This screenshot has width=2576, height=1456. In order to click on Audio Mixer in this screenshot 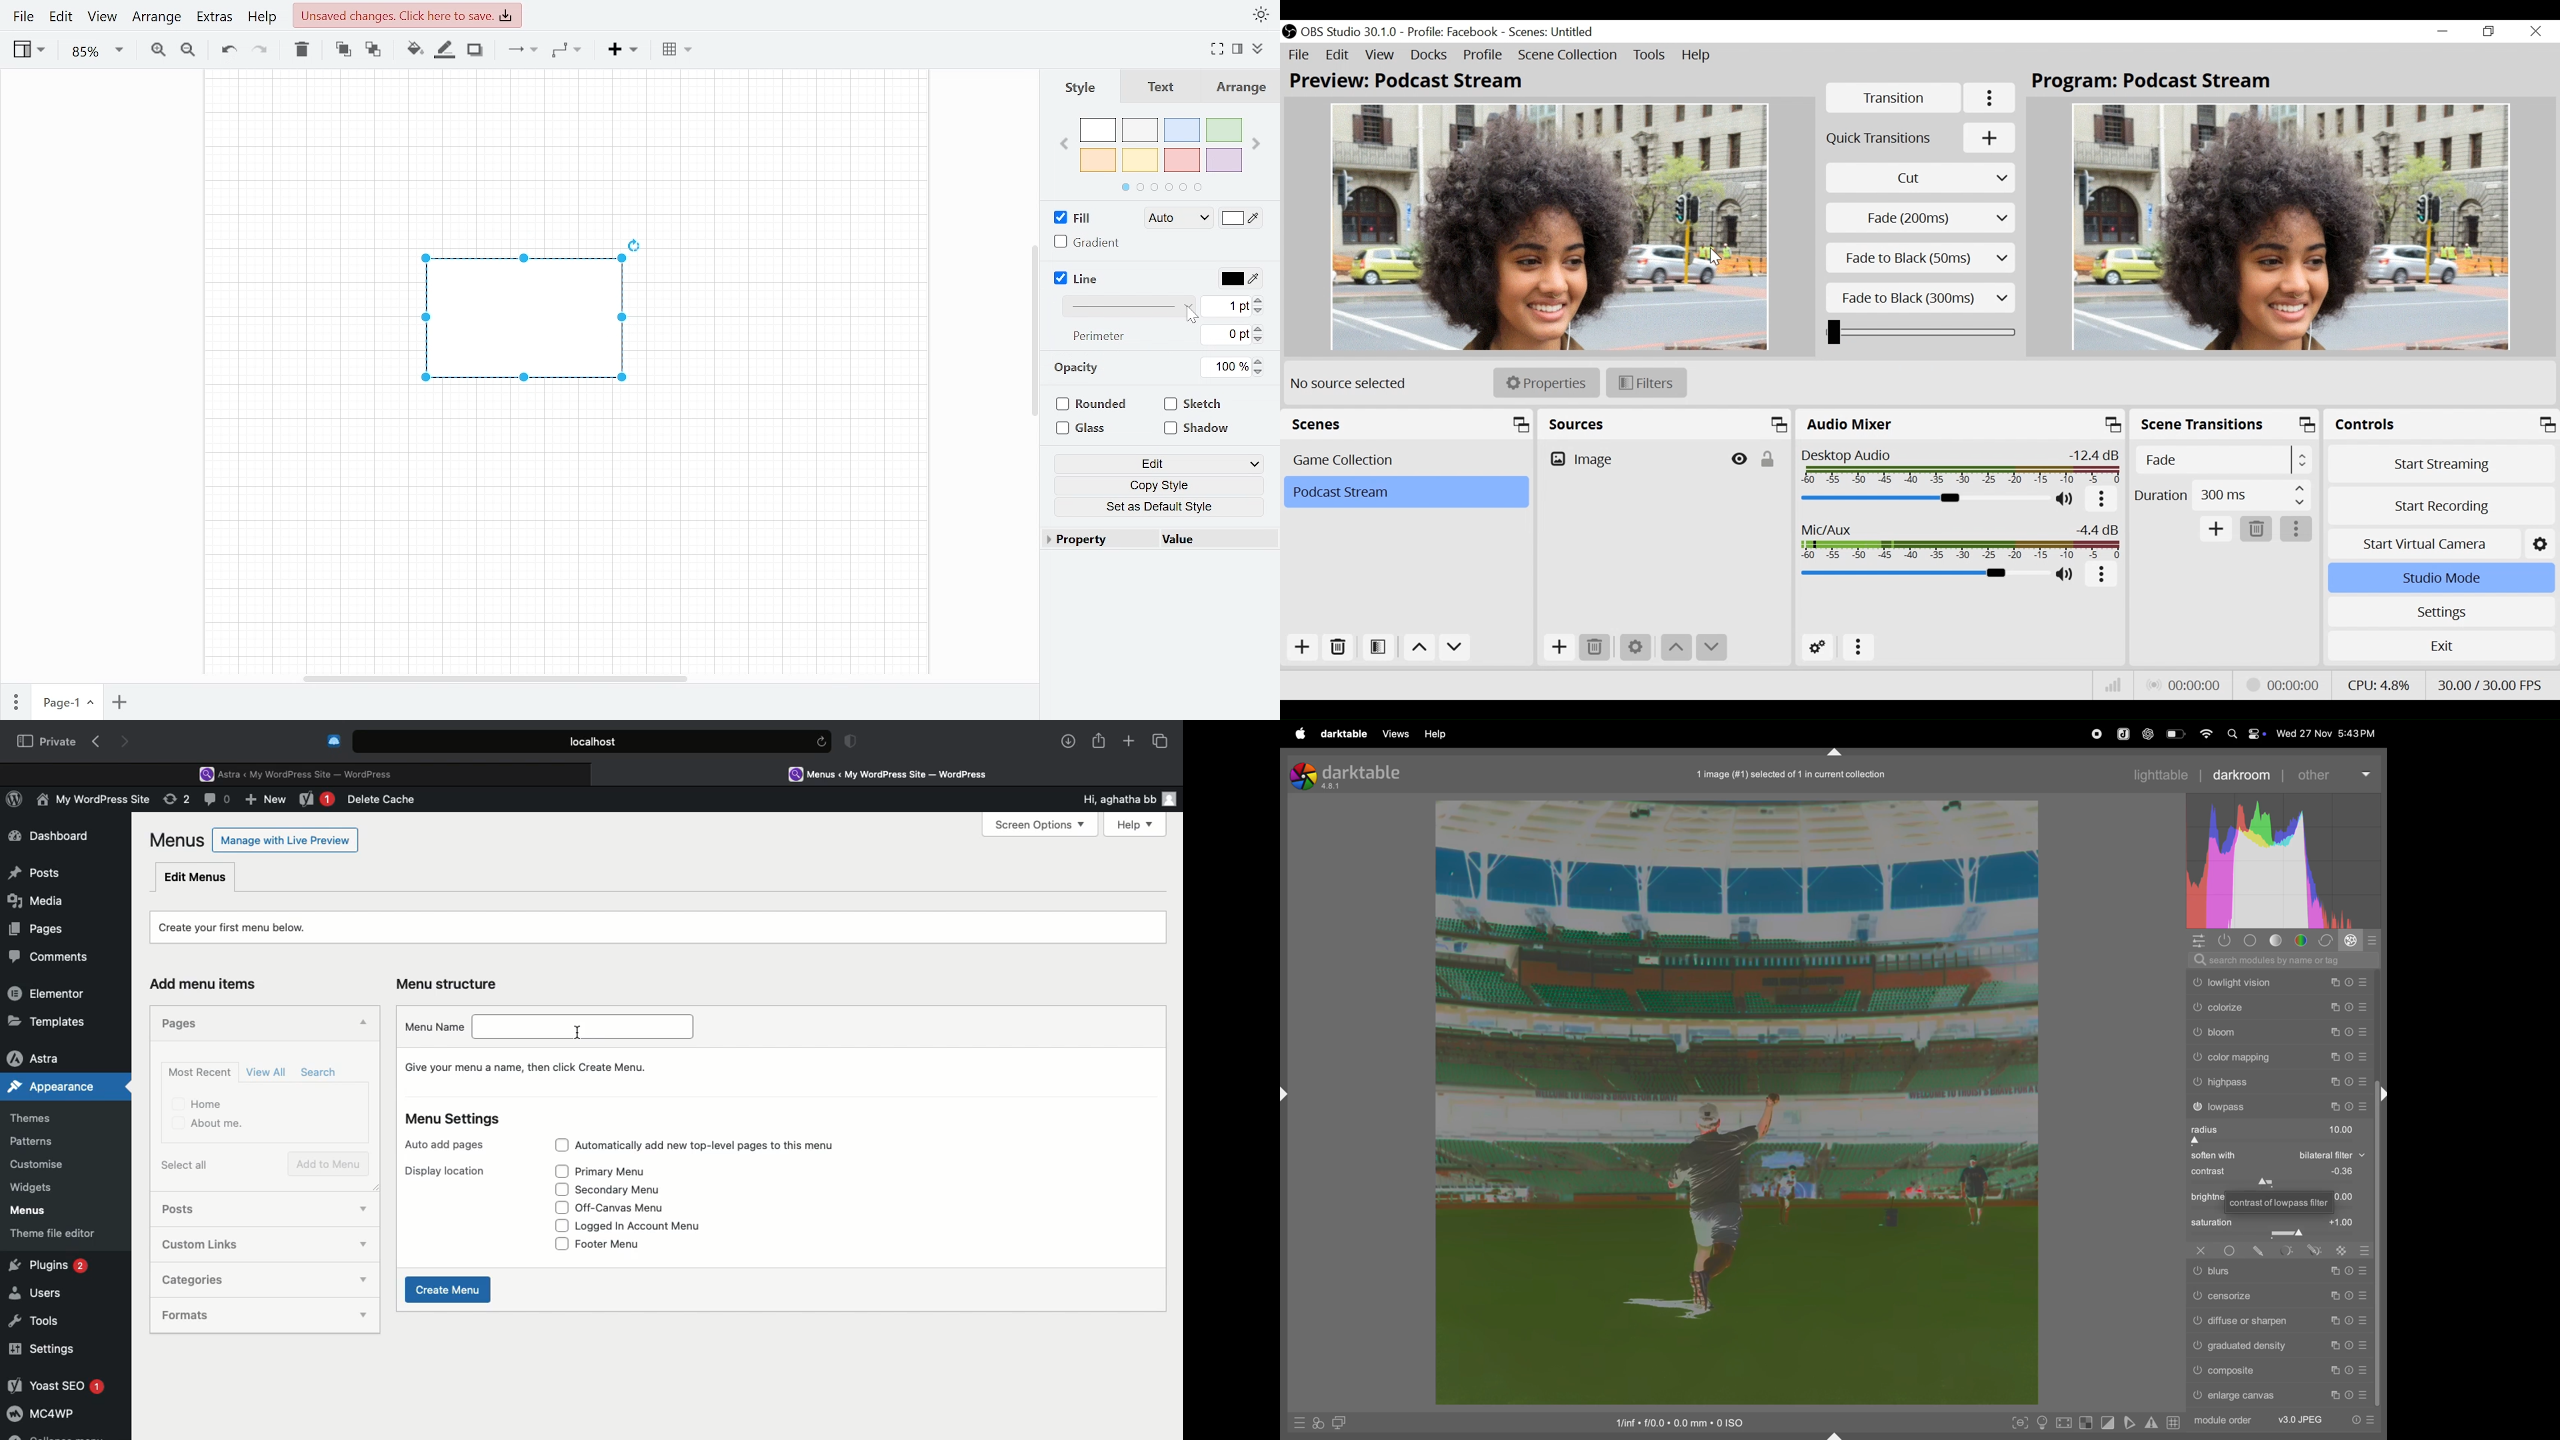, I will do `click(1959, 423)`.